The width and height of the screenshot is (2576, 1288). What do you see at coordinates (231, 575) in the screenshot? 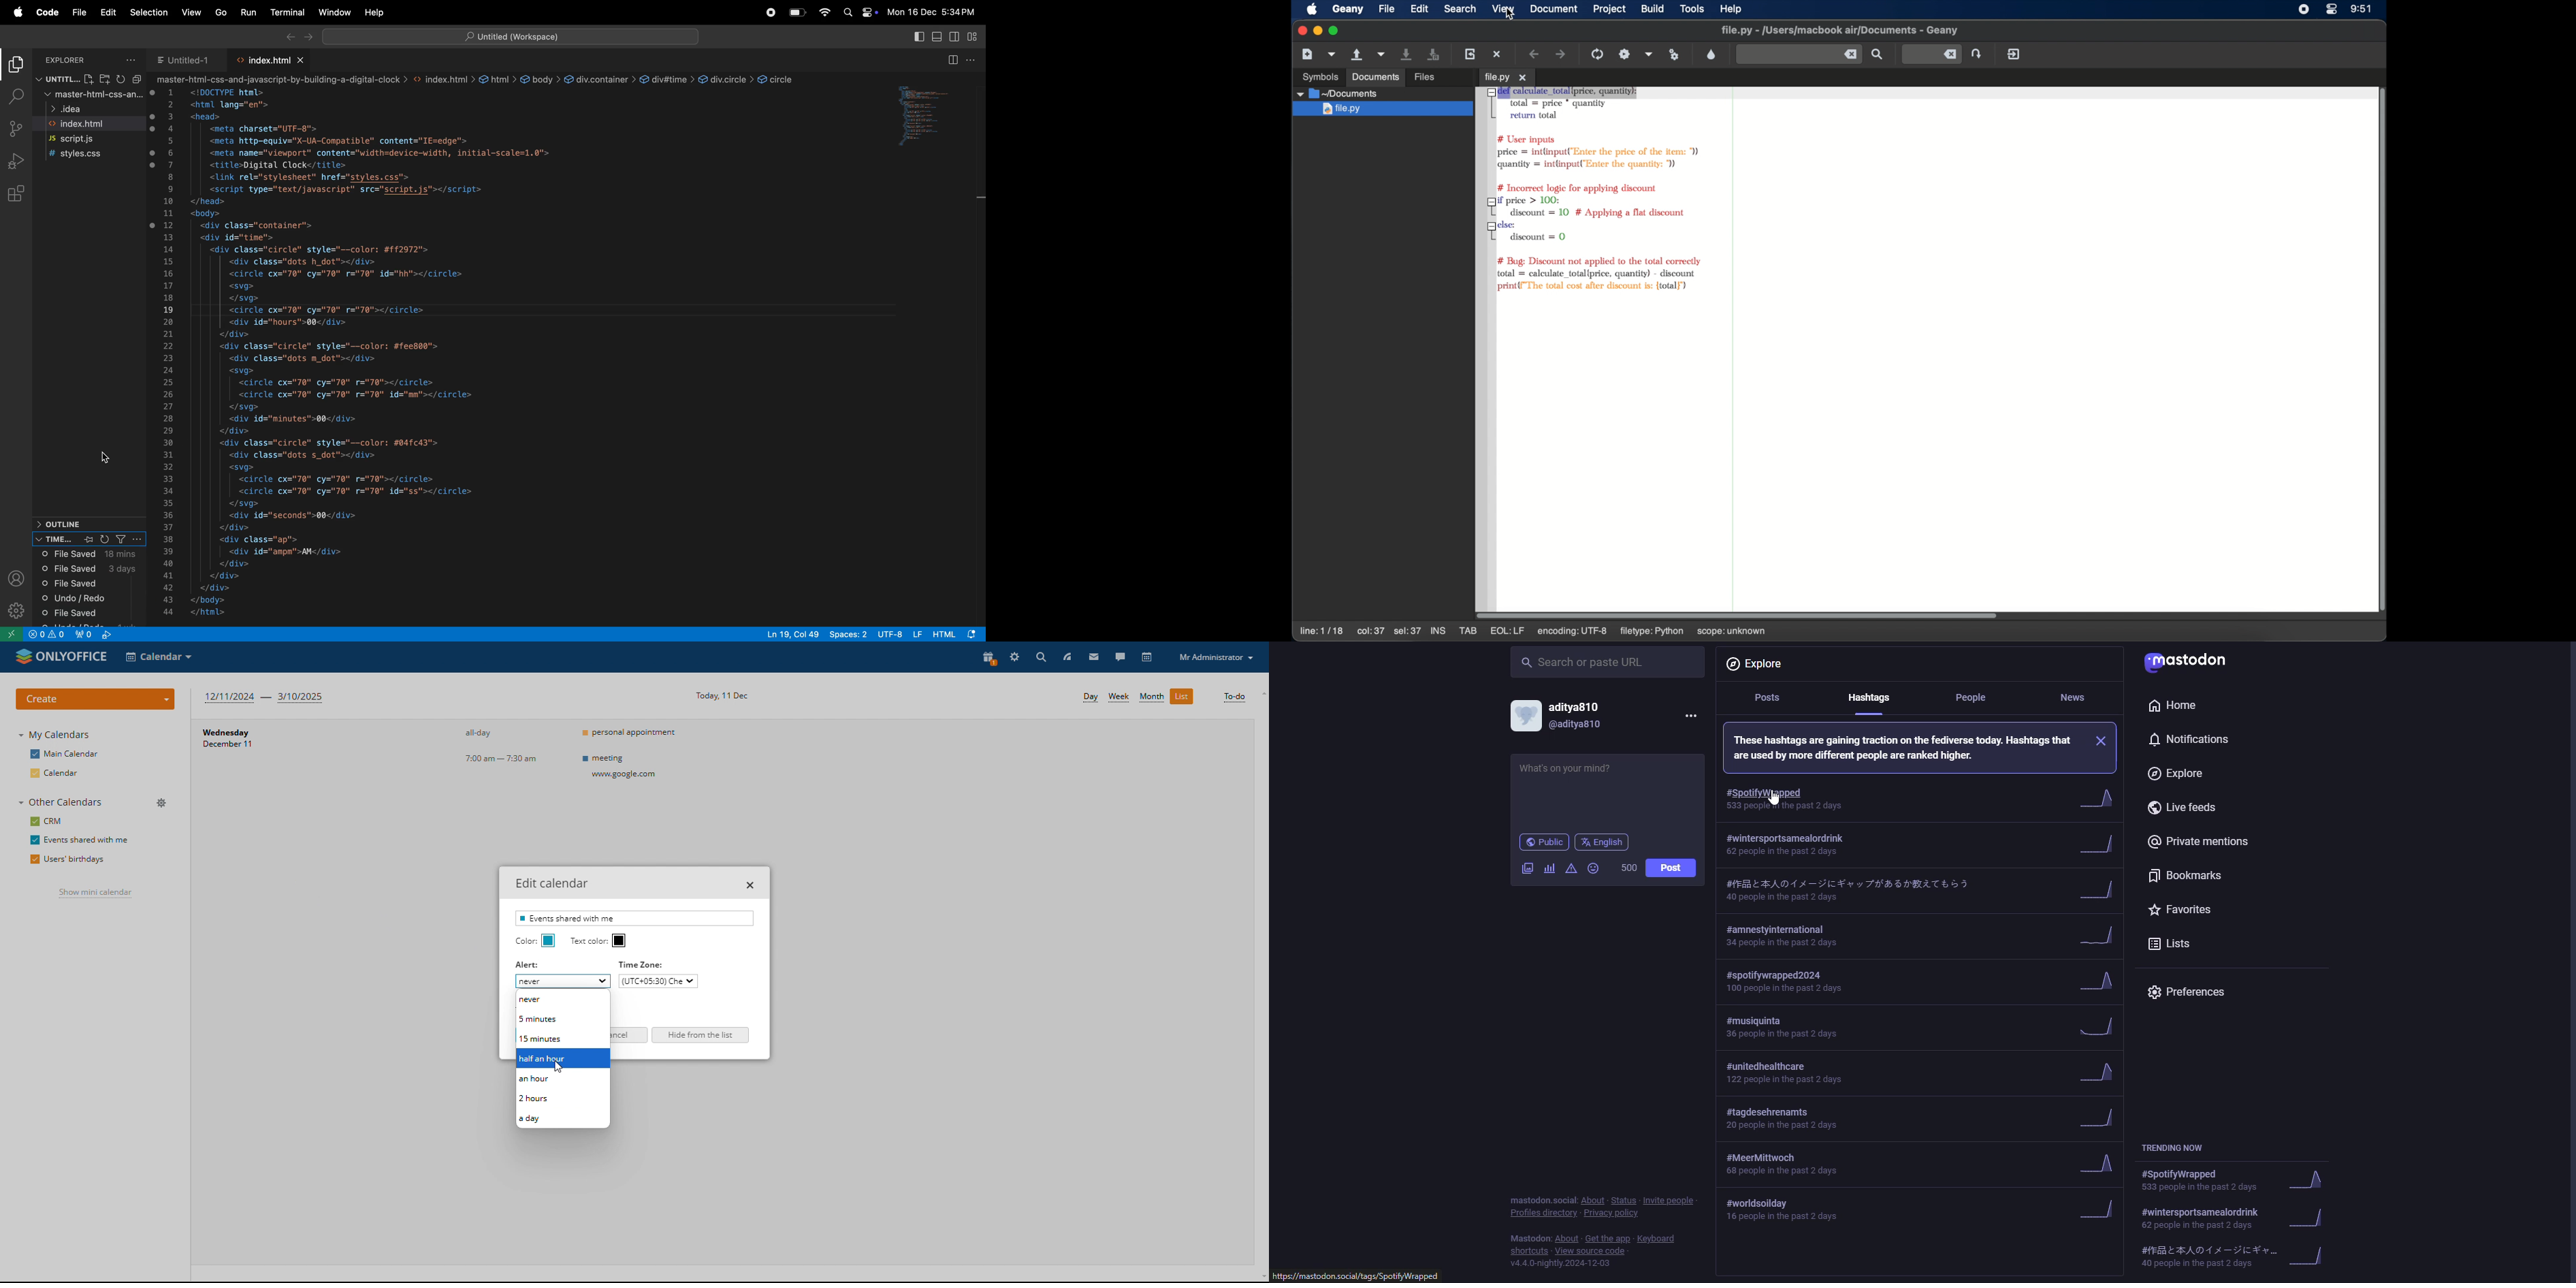
I see `</div>` at bounding box center [231, 575].